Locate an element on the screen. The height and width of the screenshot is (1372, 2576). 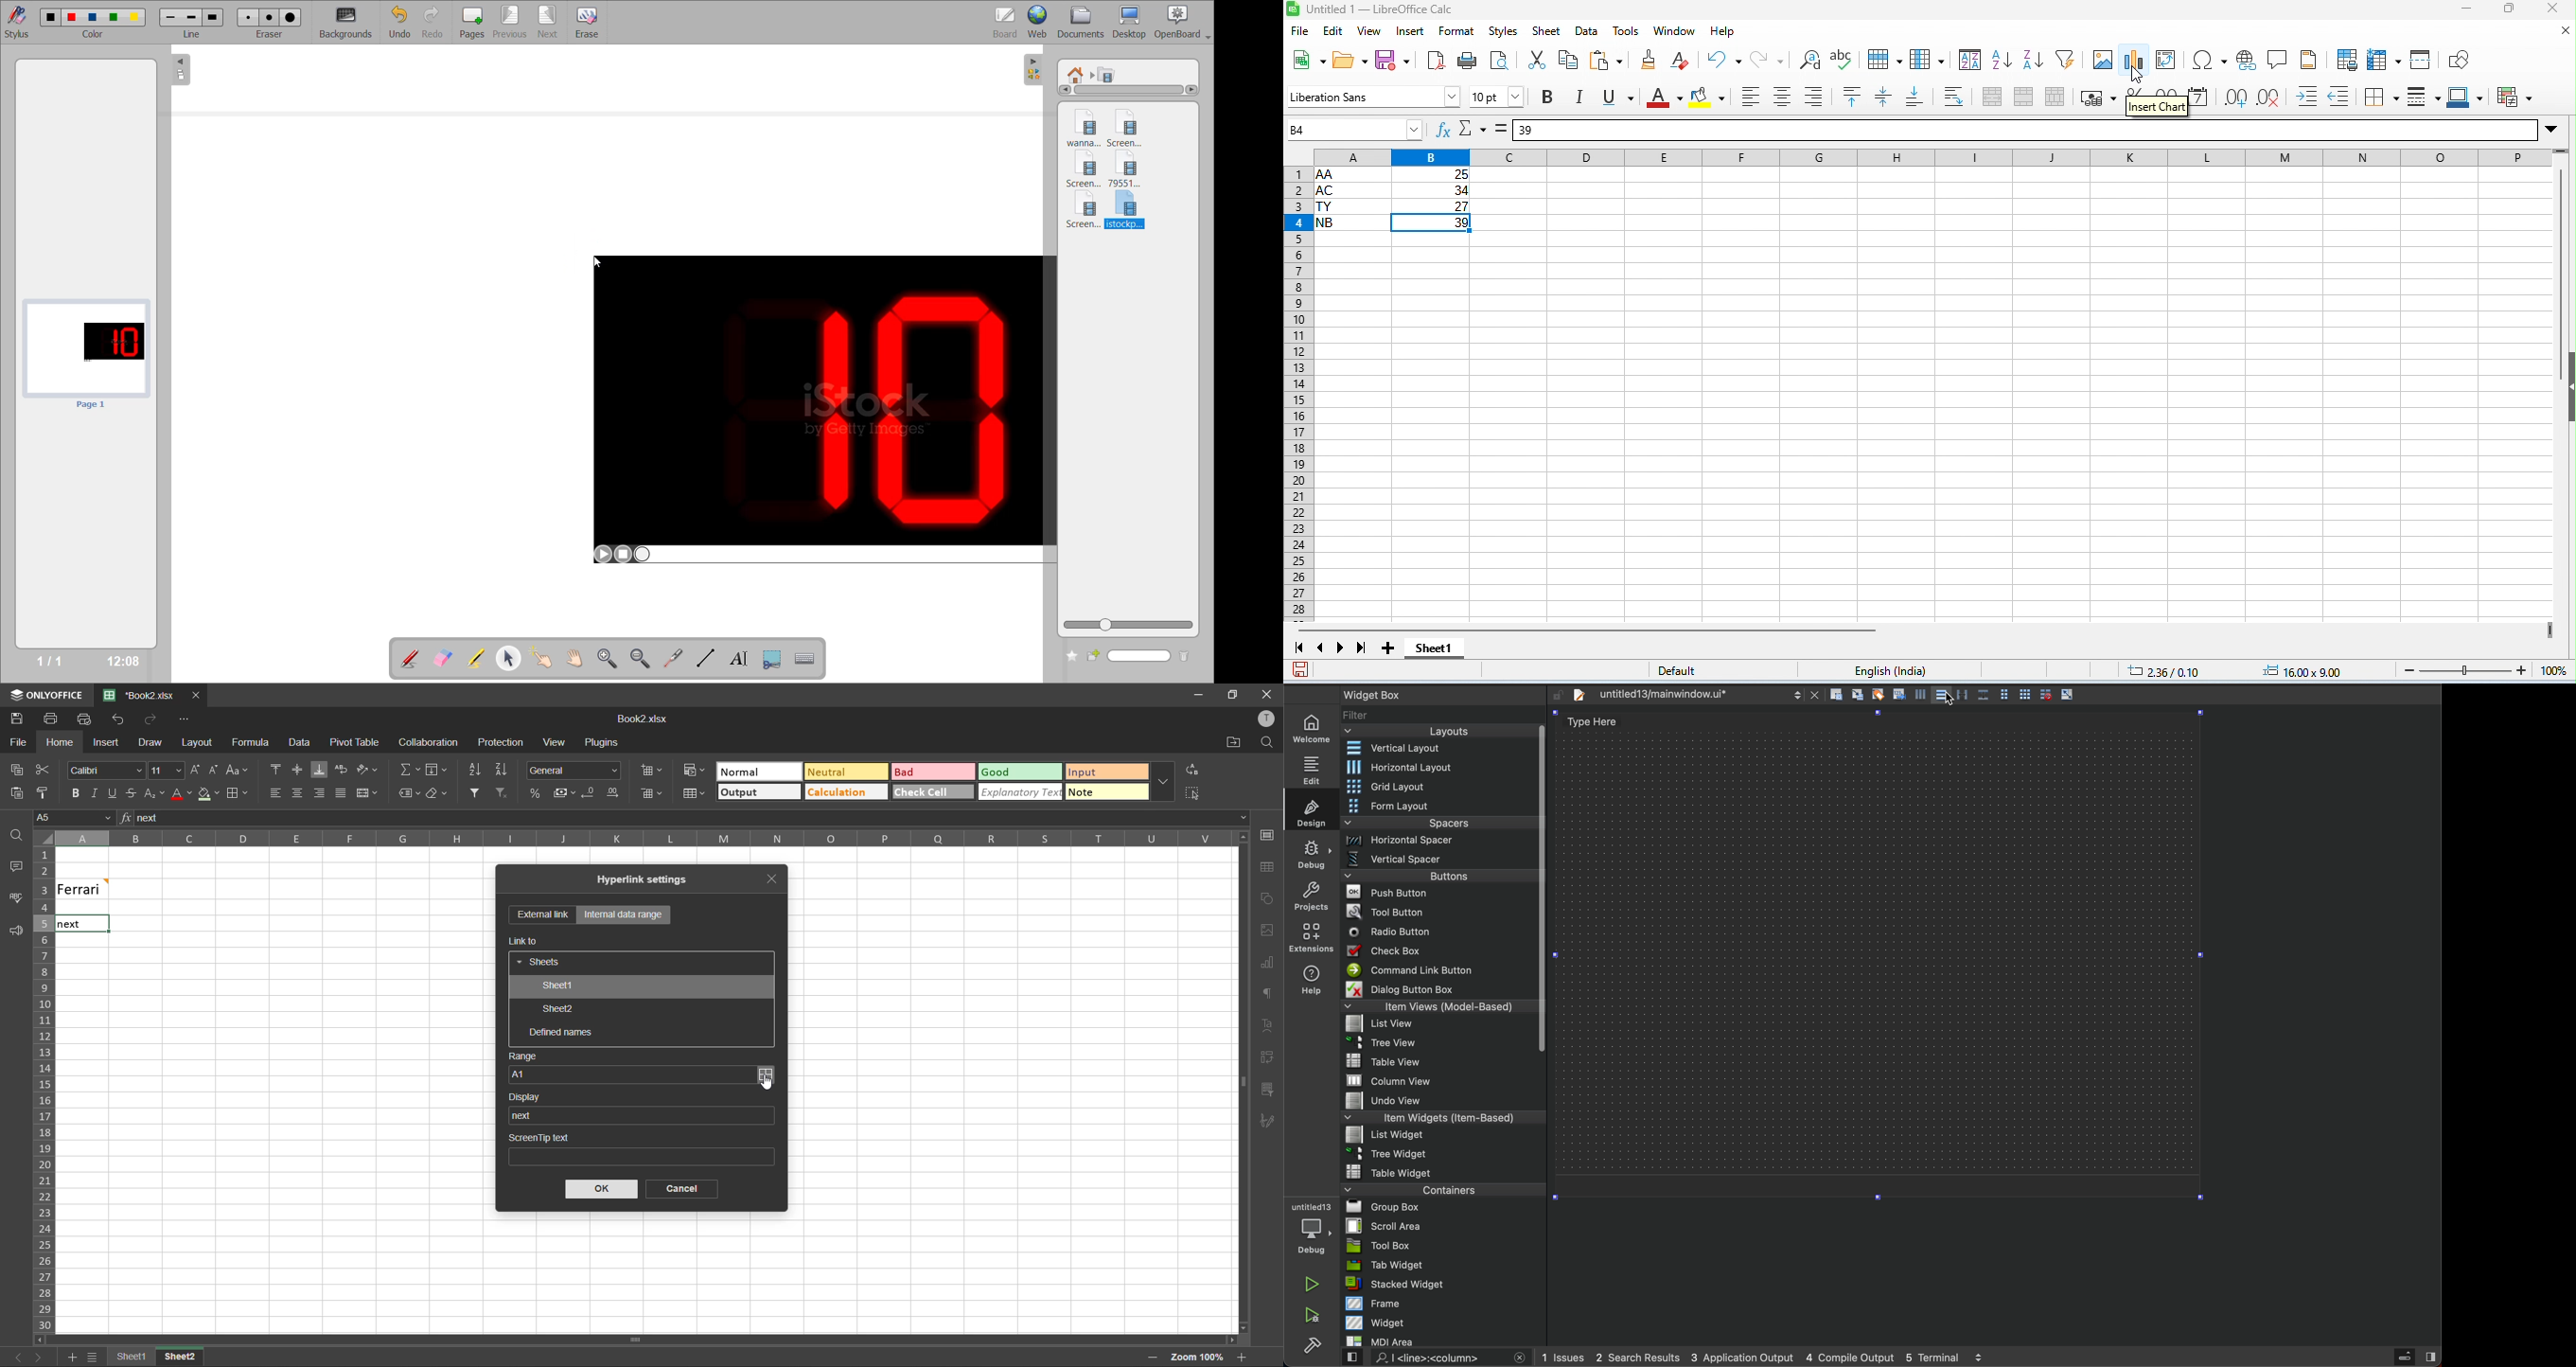
color 3 is located at coordinates (95, 17).